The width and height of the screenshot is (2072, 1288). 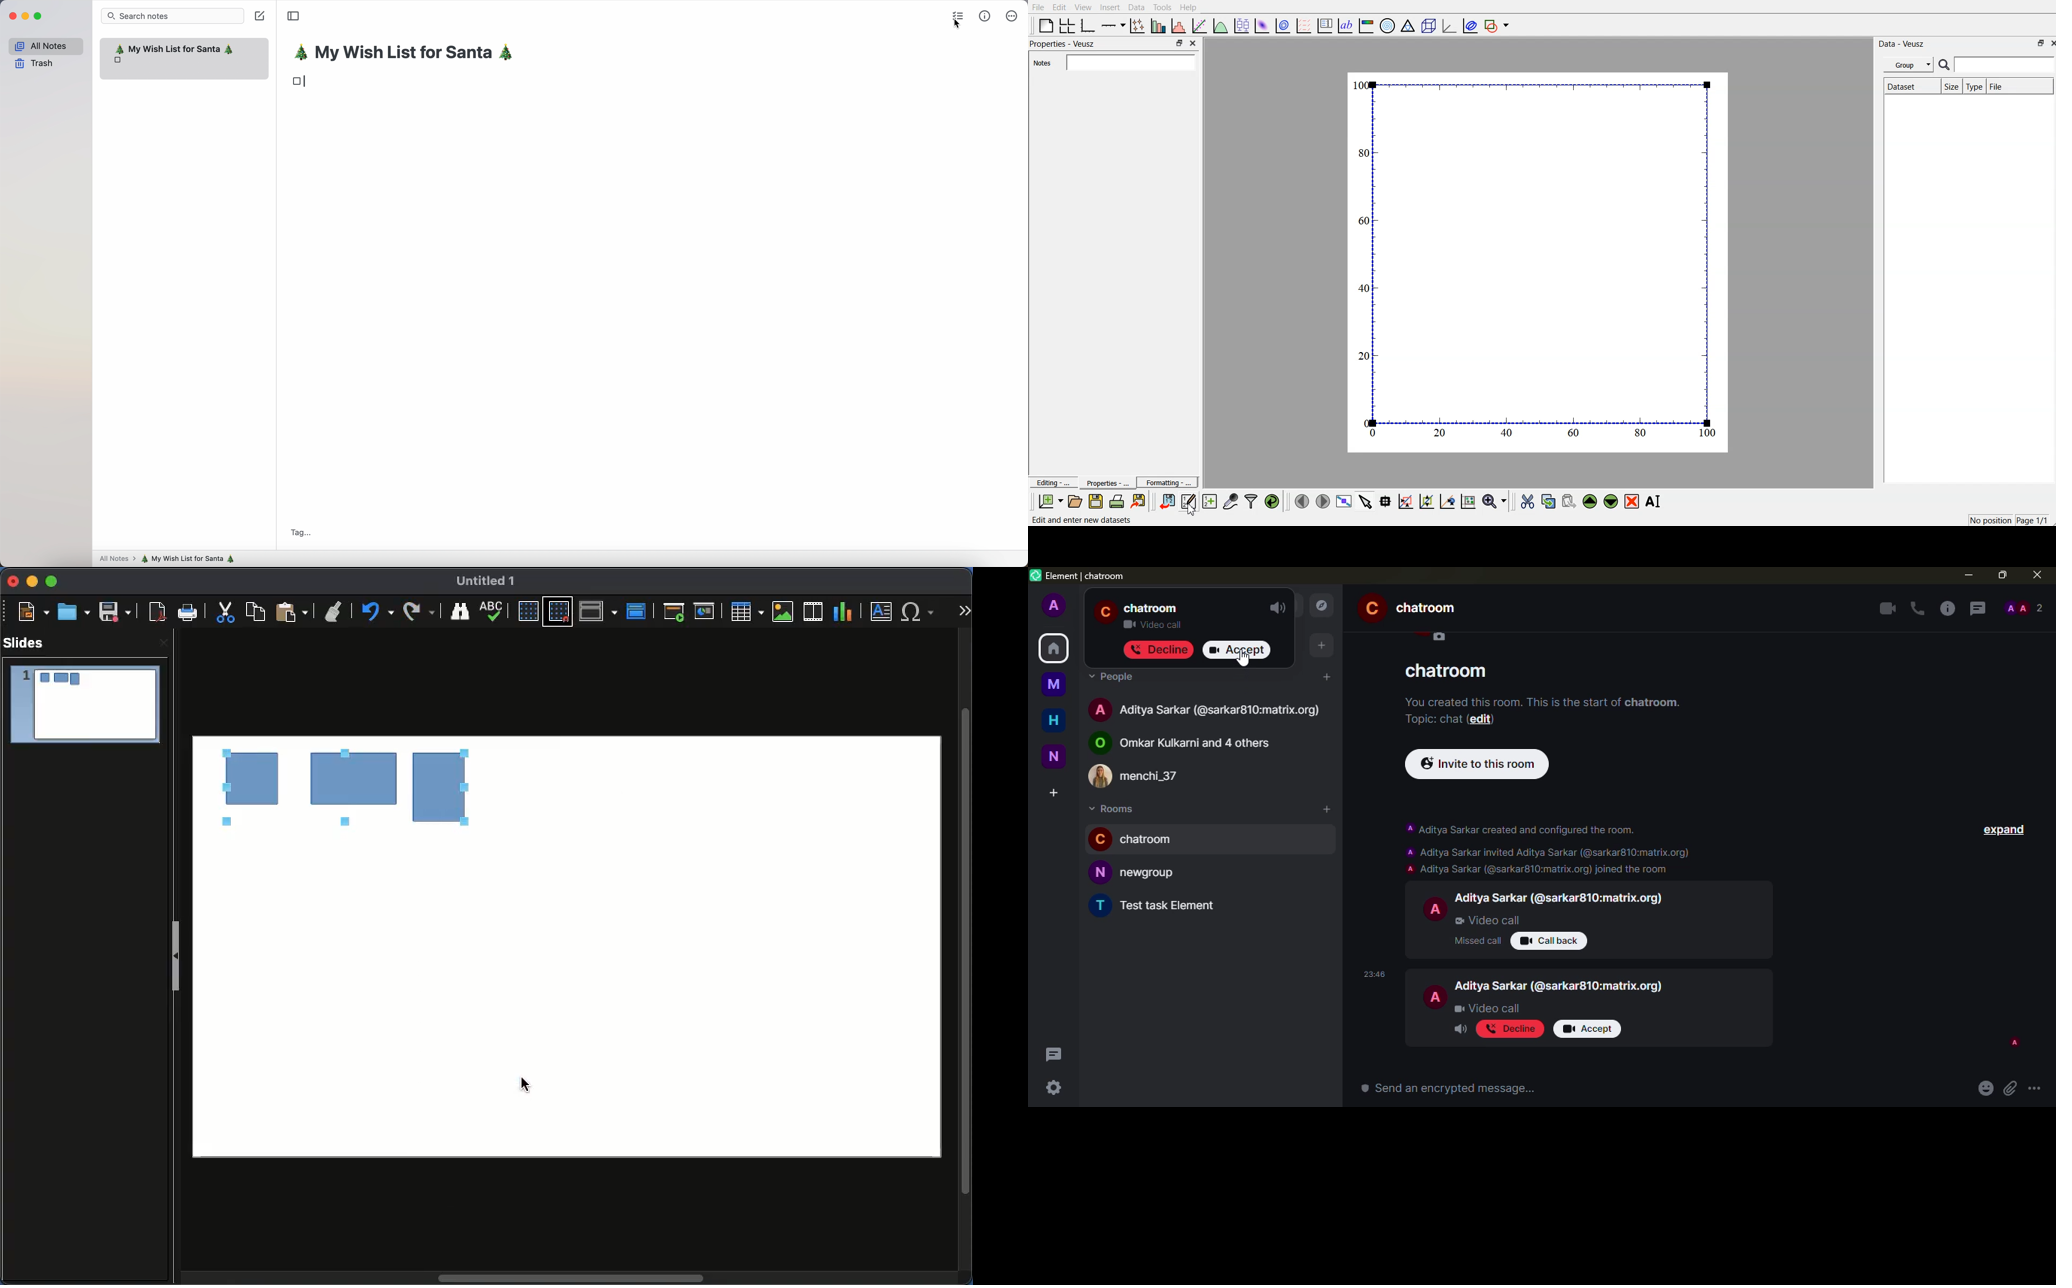 What do you see at coordinates (1374, 975) in the screenshot?
I see `23:46` at bounding box center [1374, 975].